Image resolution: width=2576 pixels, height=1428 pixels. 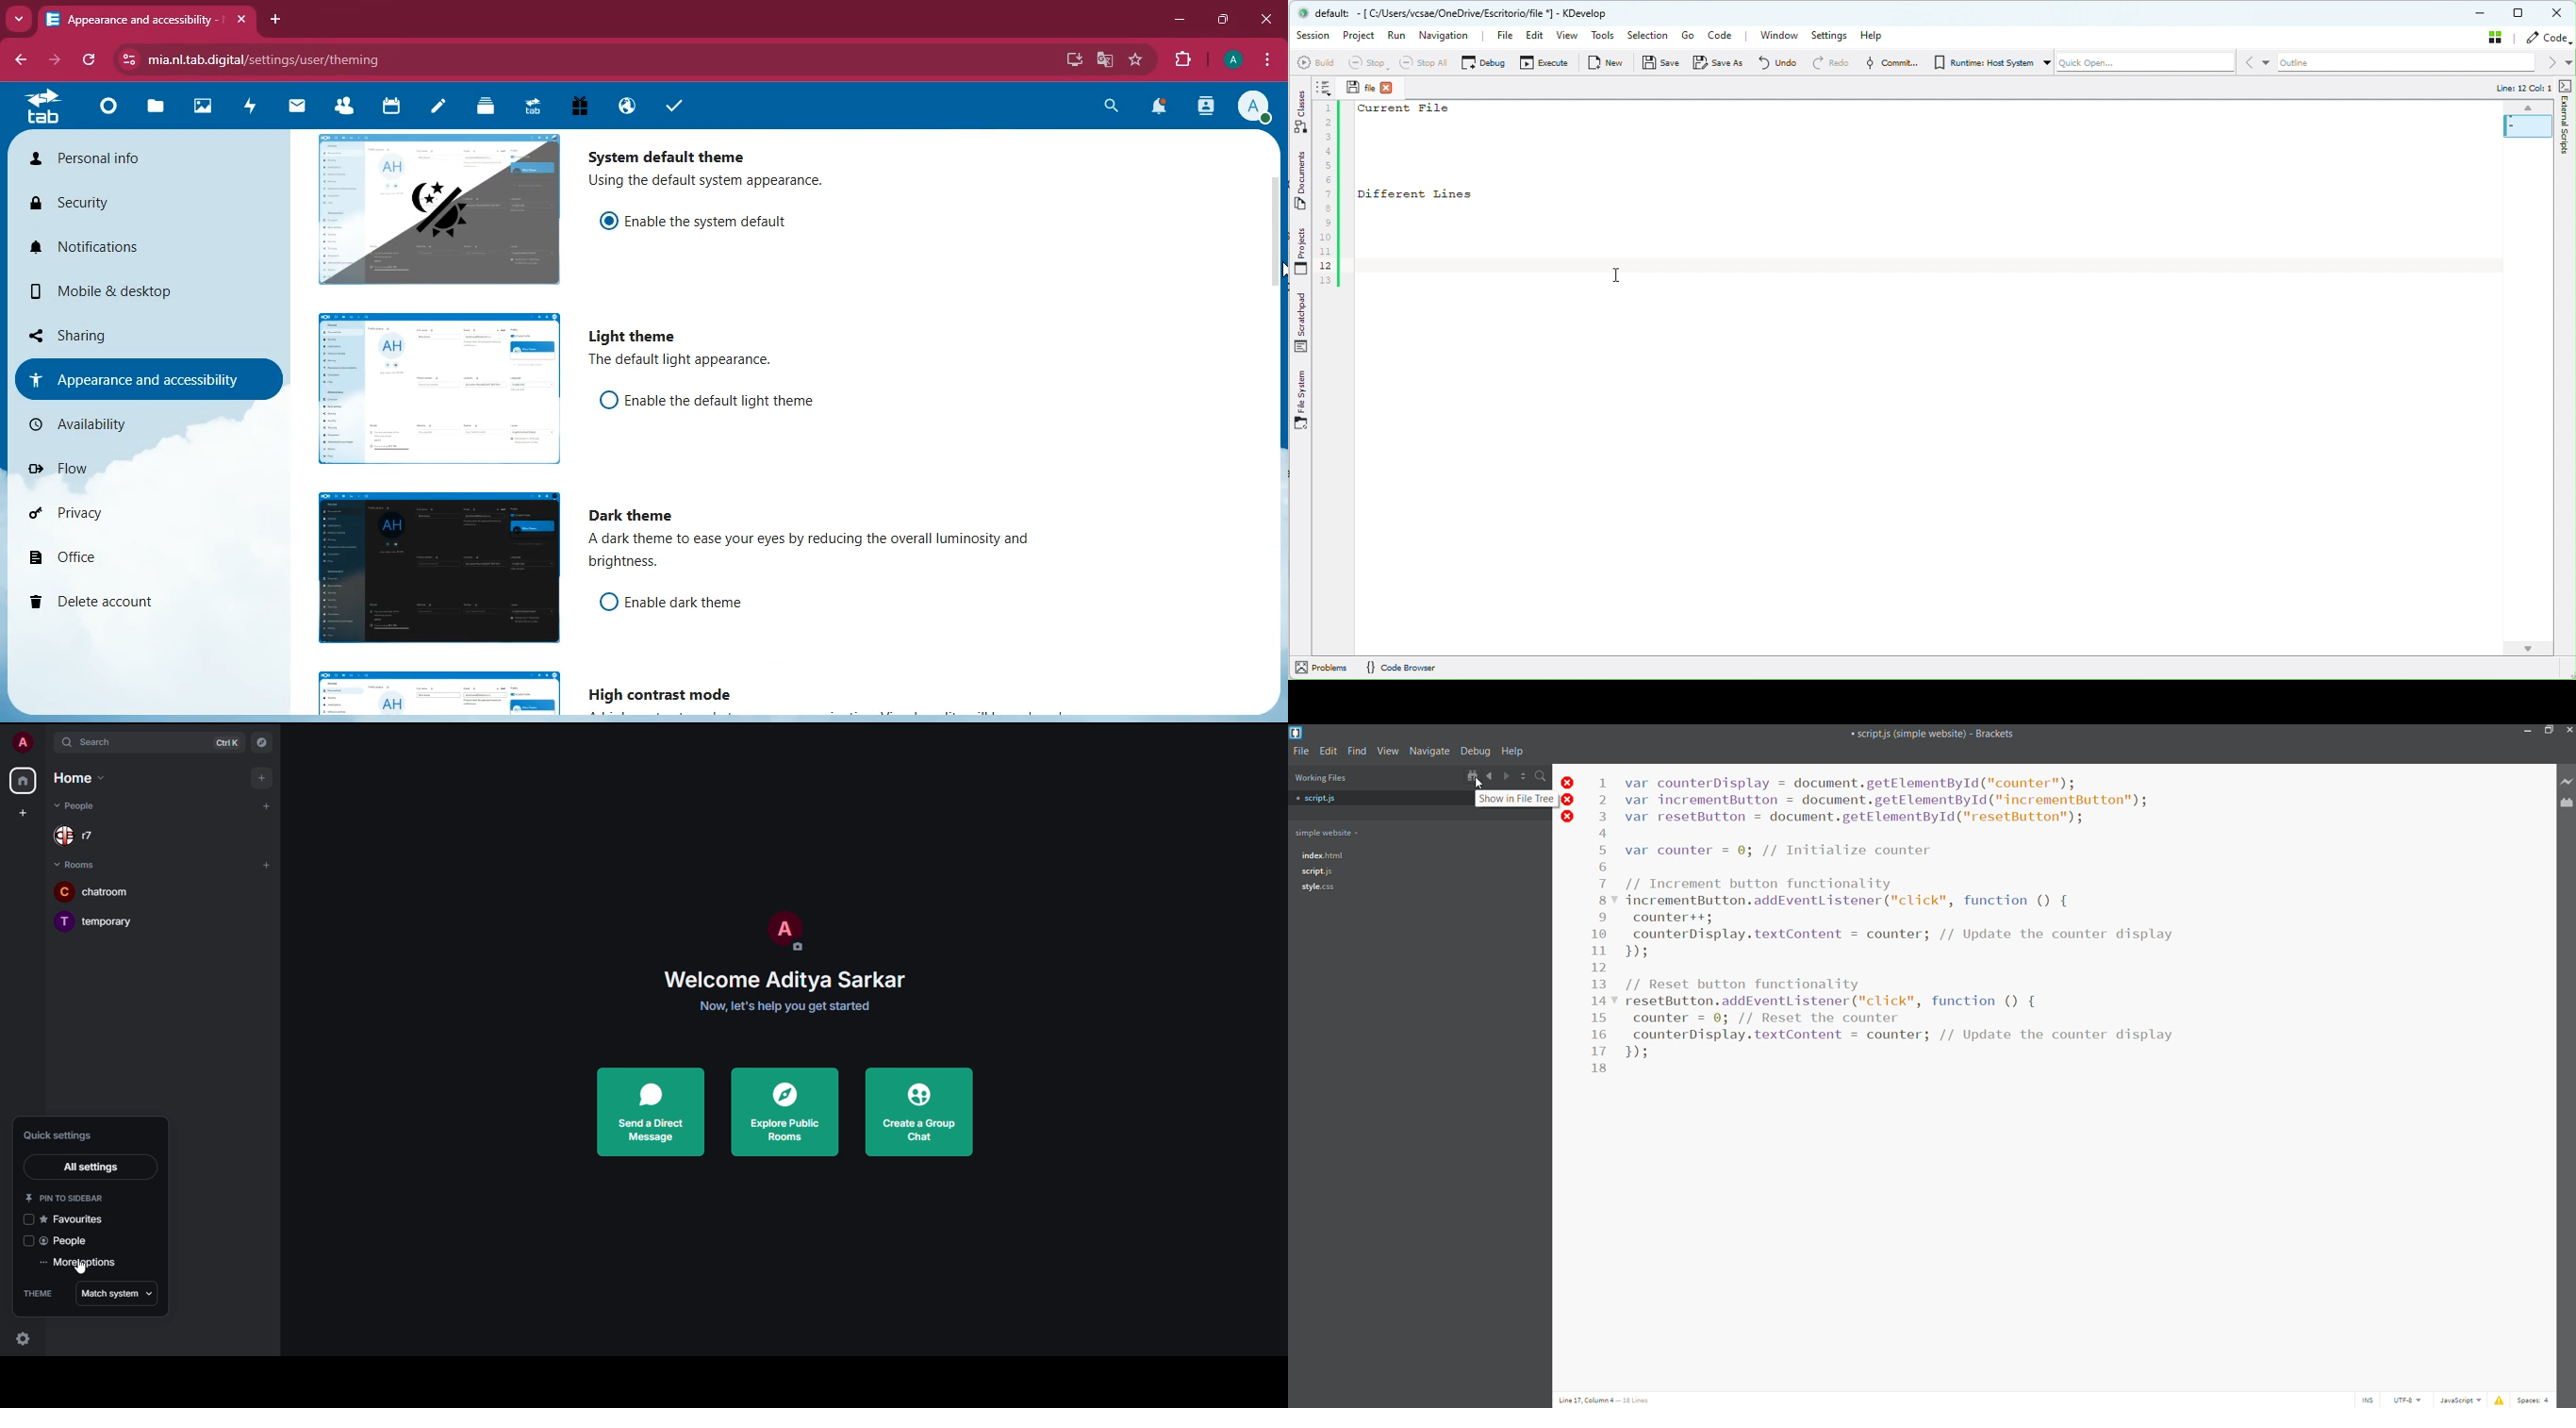 I want to click on UTF-8, so click(x=2408, y=1401).